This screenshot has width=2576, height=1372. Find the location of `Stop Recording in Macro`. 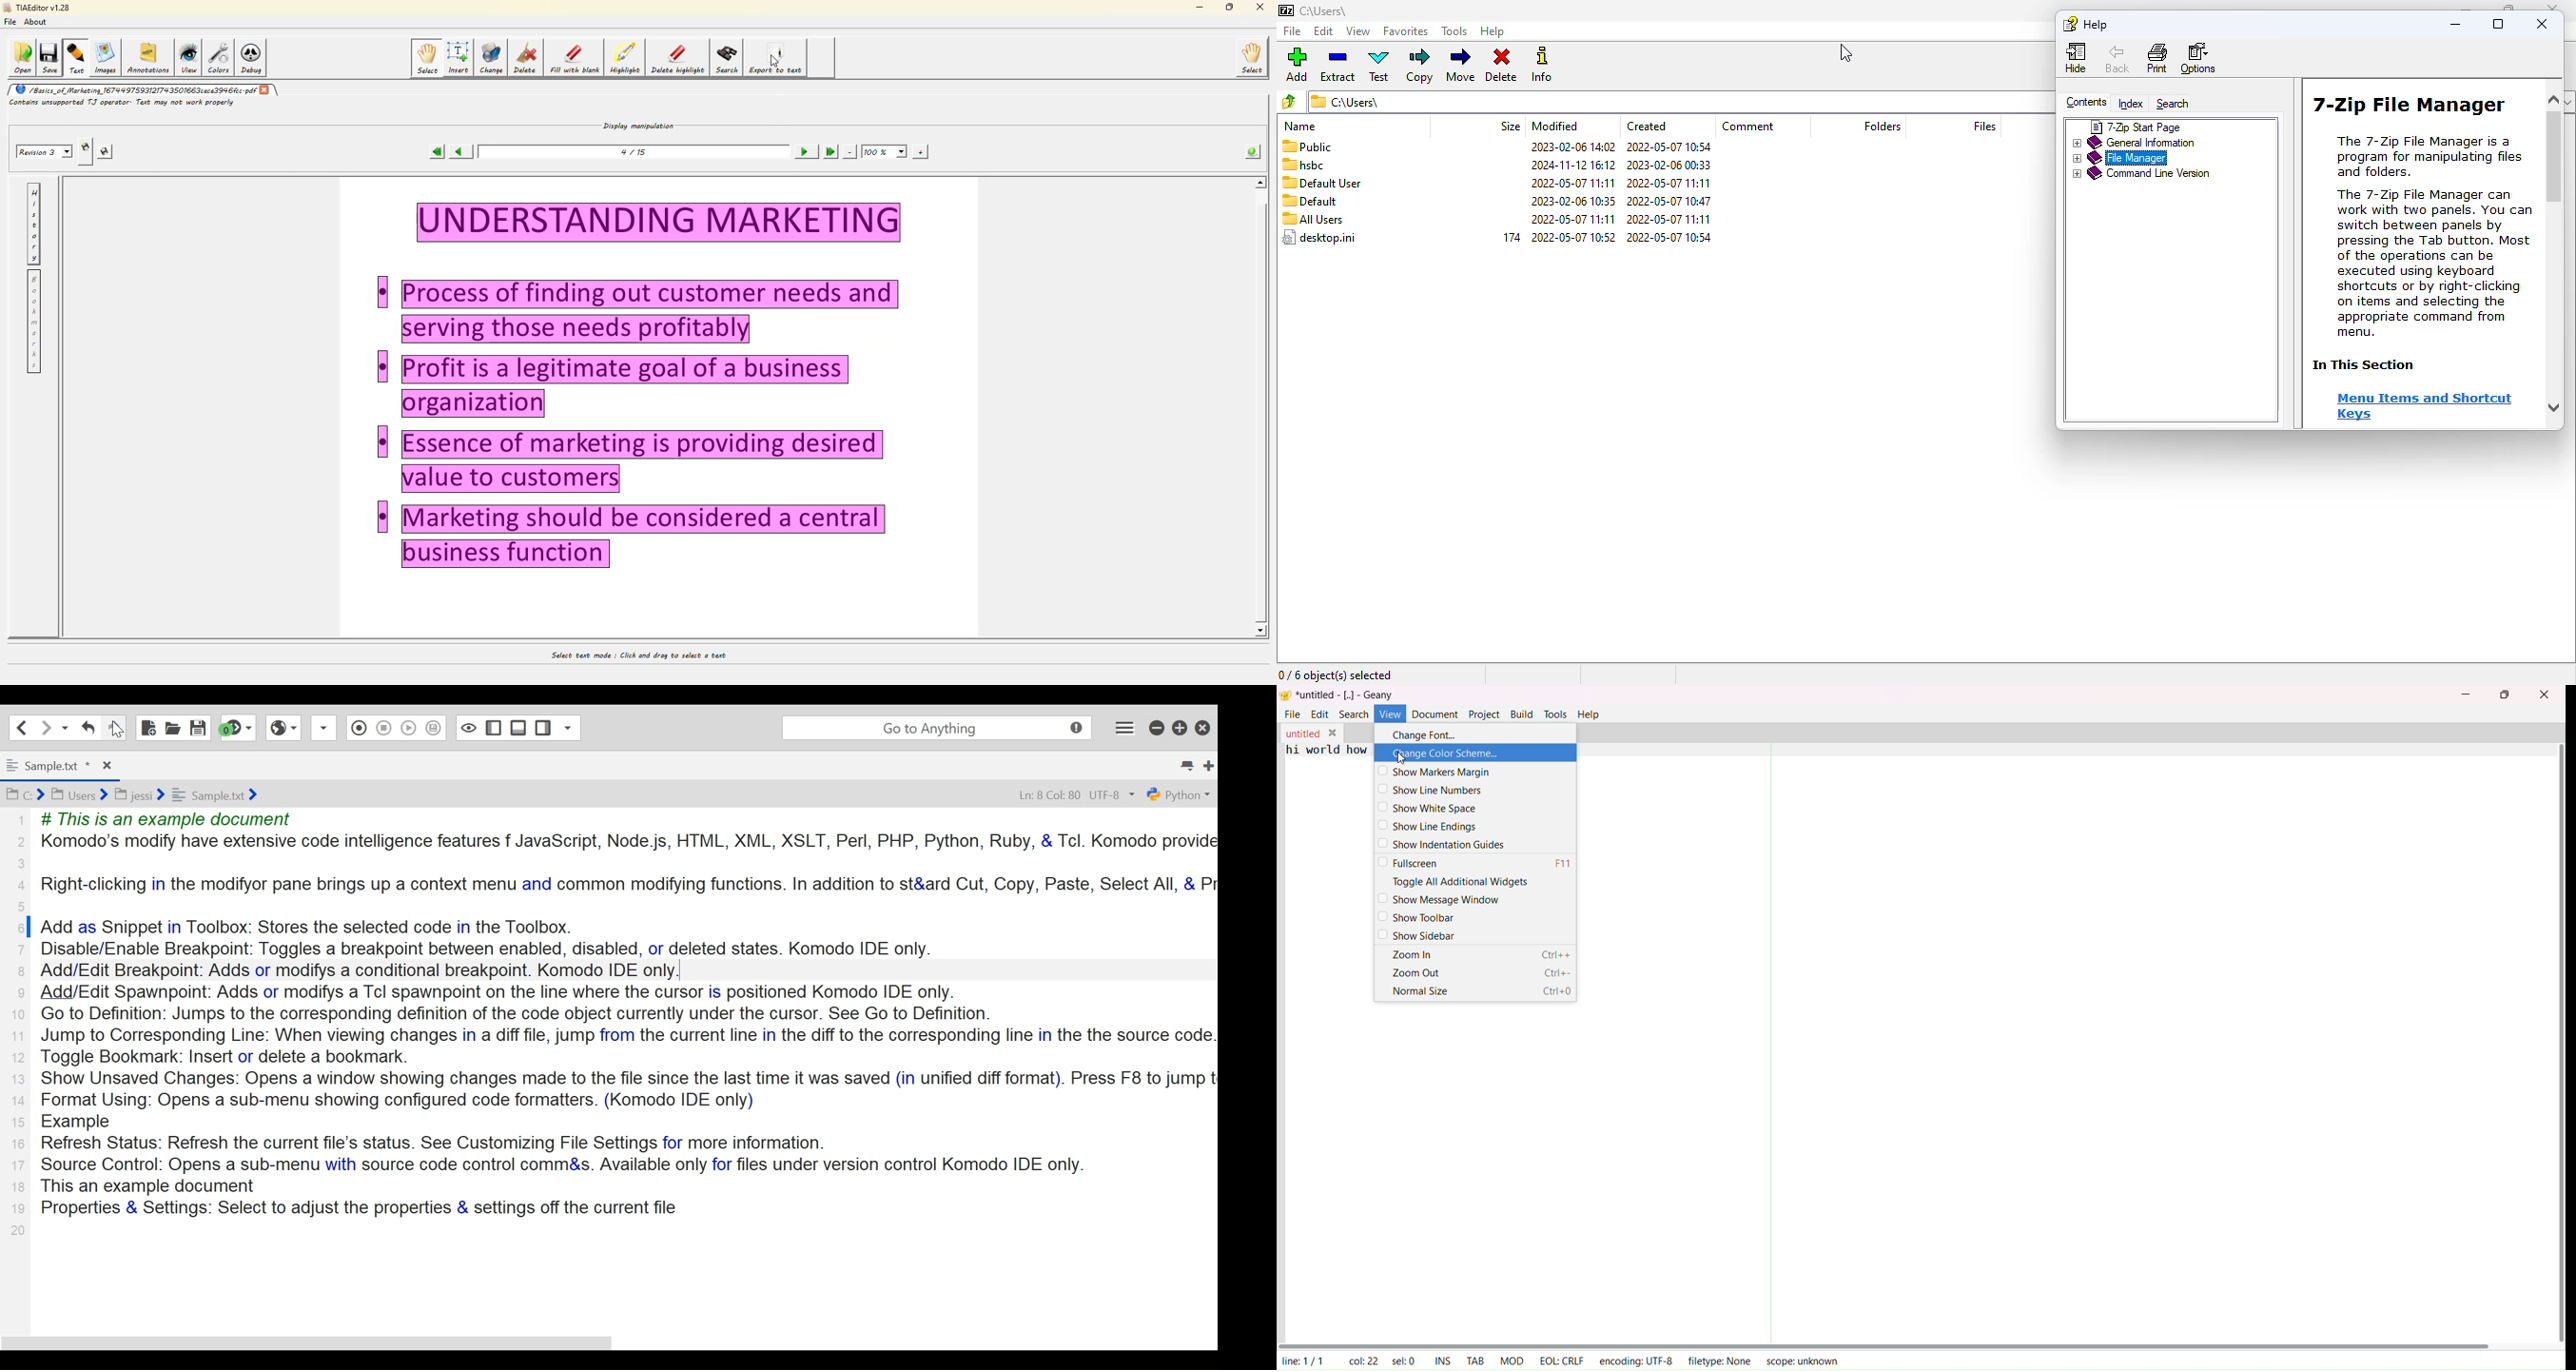

Stop Recording in Macro is located at coordinates (383, 727).